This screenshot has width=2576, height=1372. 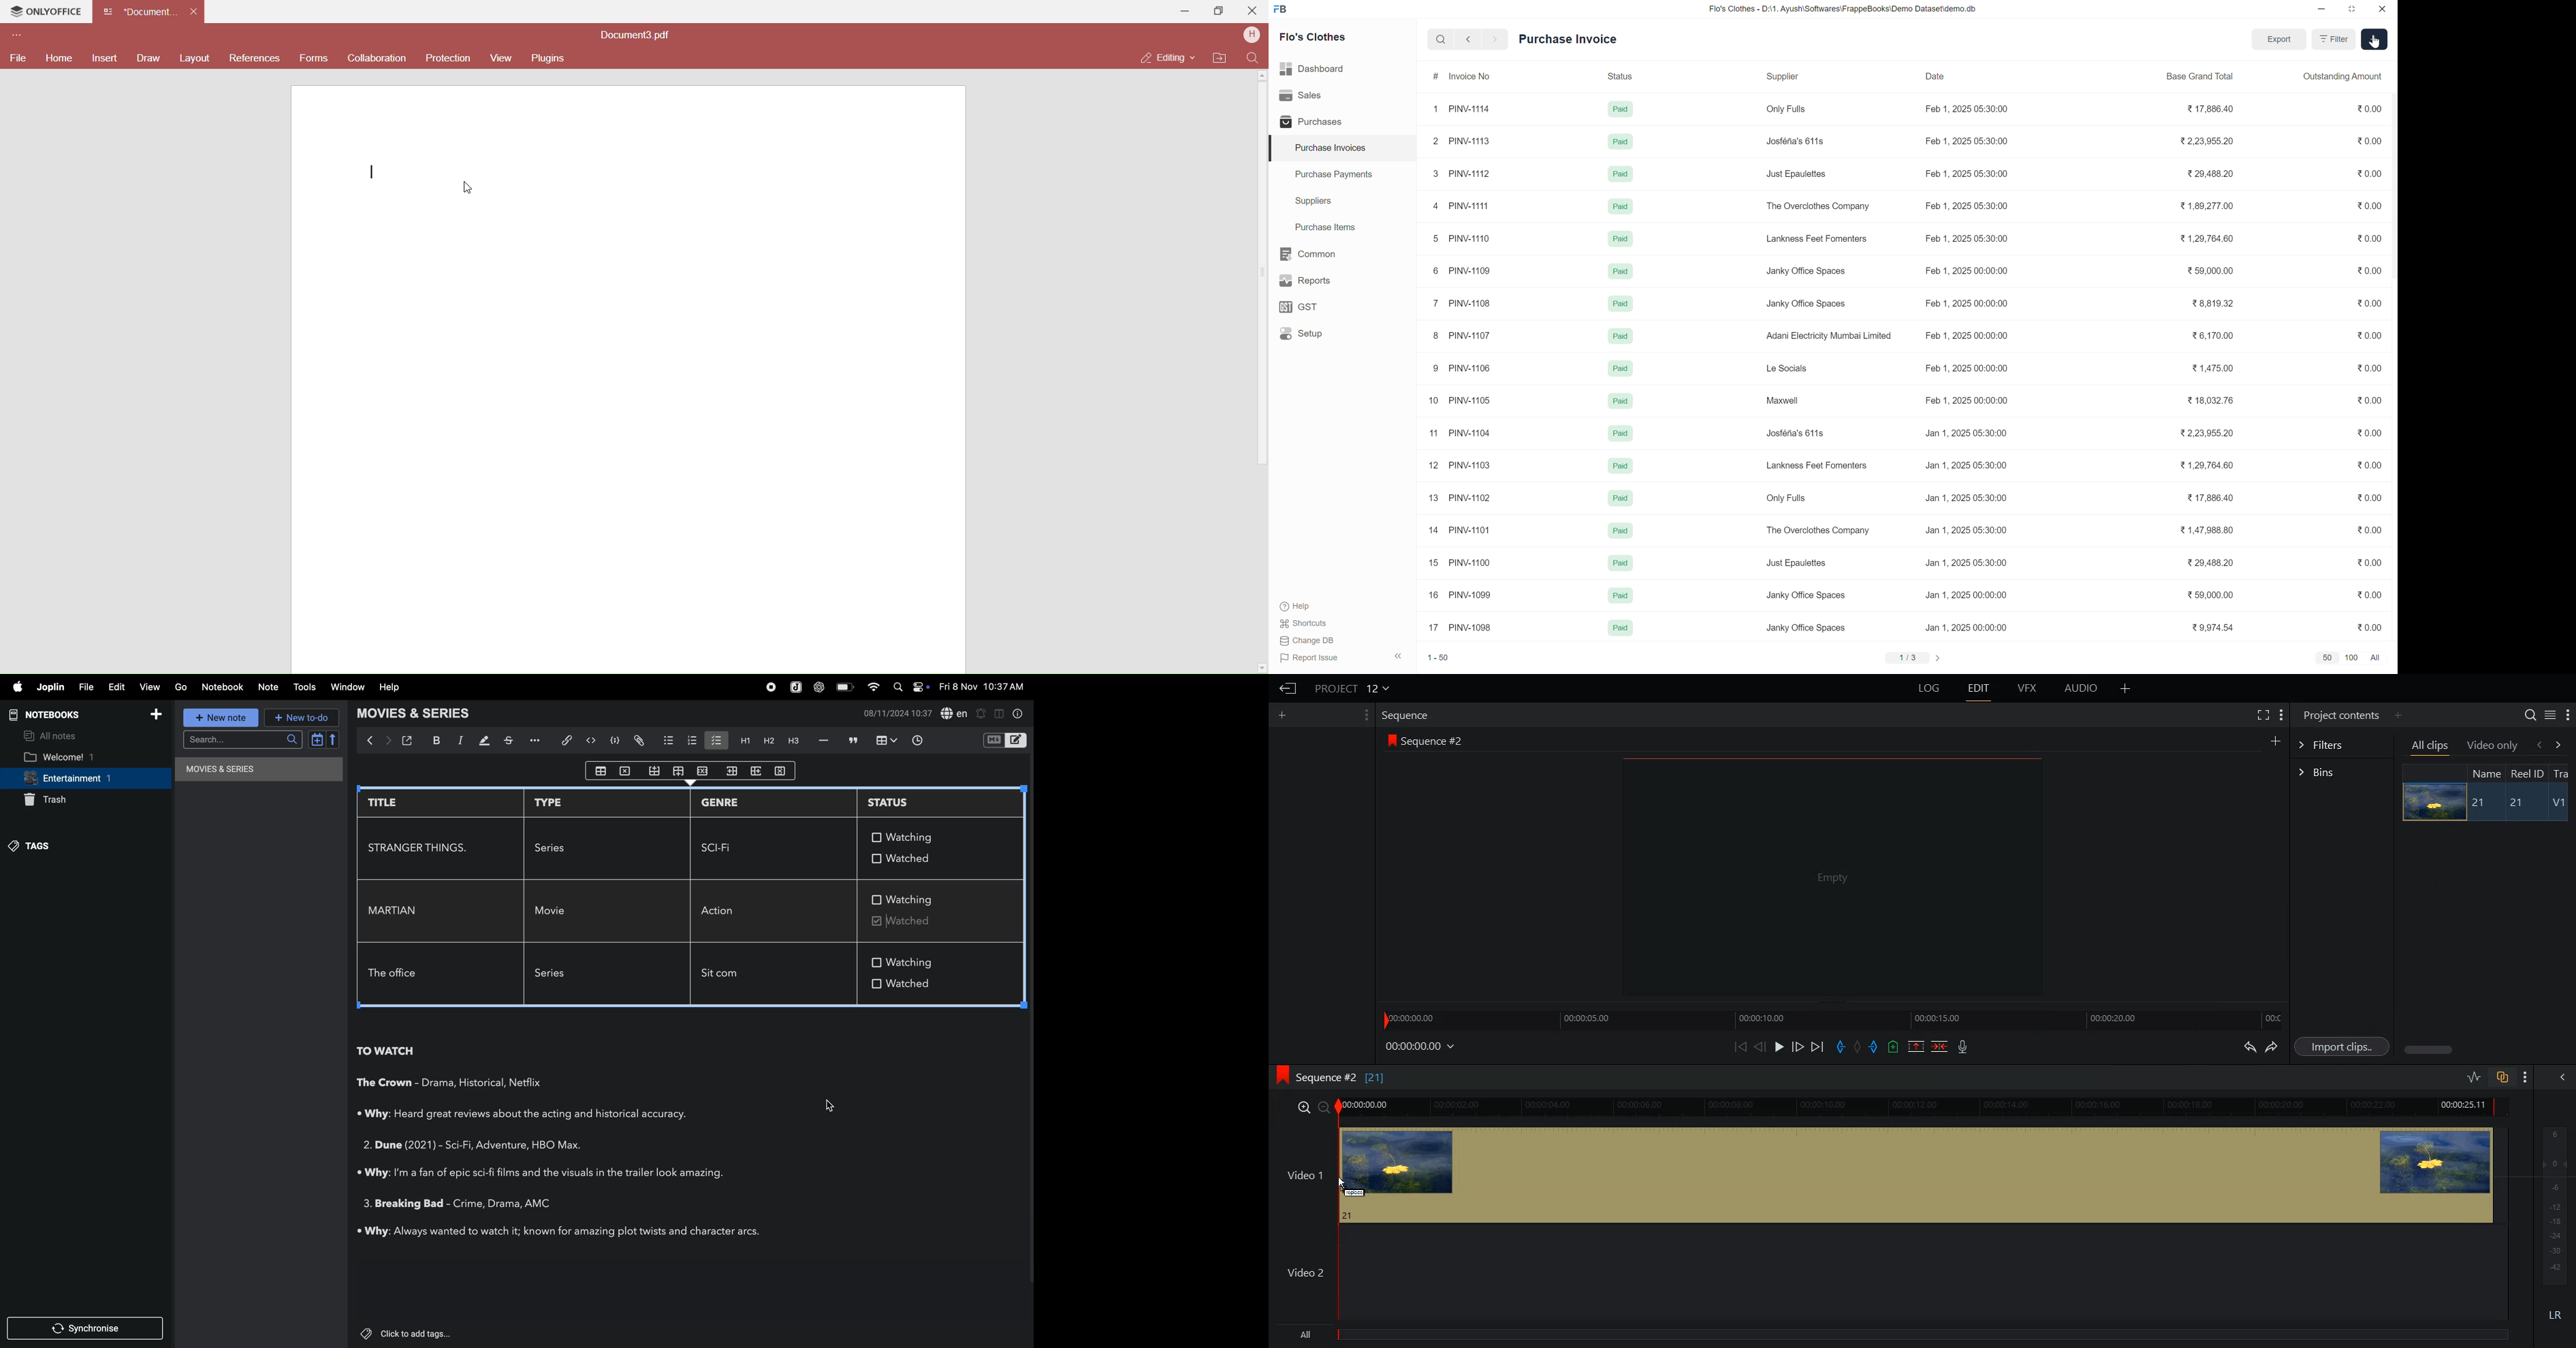 I want to click on notebooks, so click(x=51, y=713).